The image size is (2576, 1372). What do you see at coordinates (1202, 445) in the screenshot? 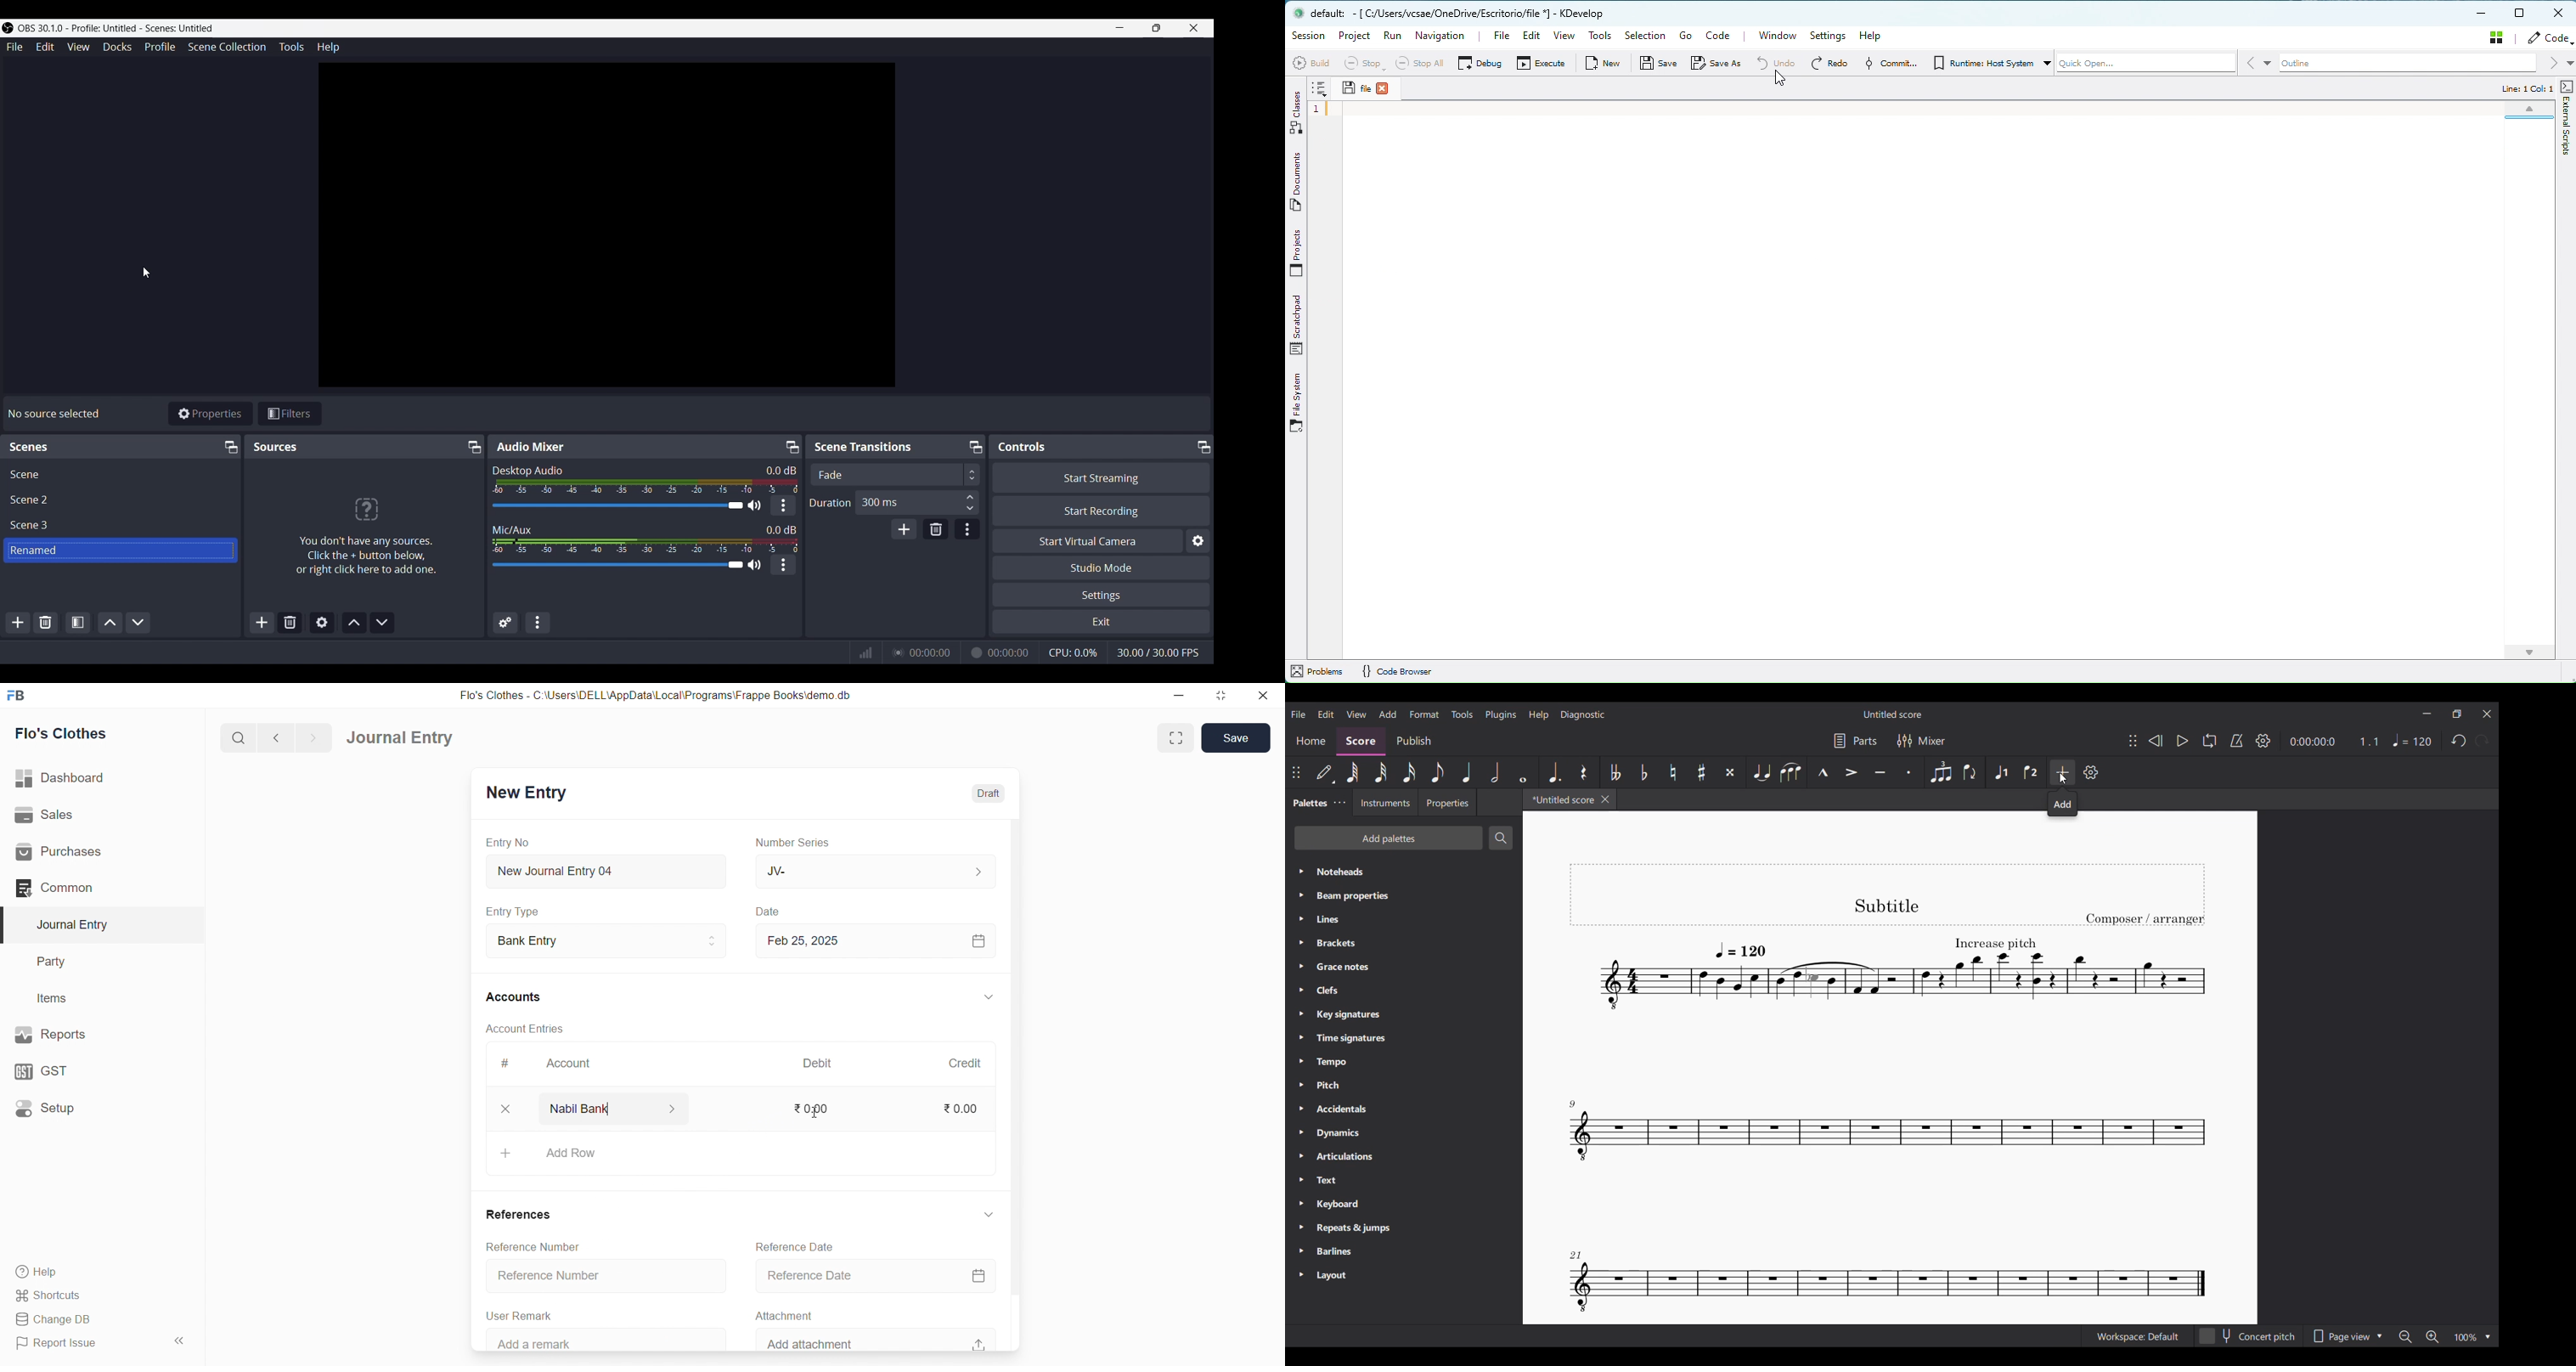
I see ` Undock/Pop-out icon` at bounding box center [1202, 445].